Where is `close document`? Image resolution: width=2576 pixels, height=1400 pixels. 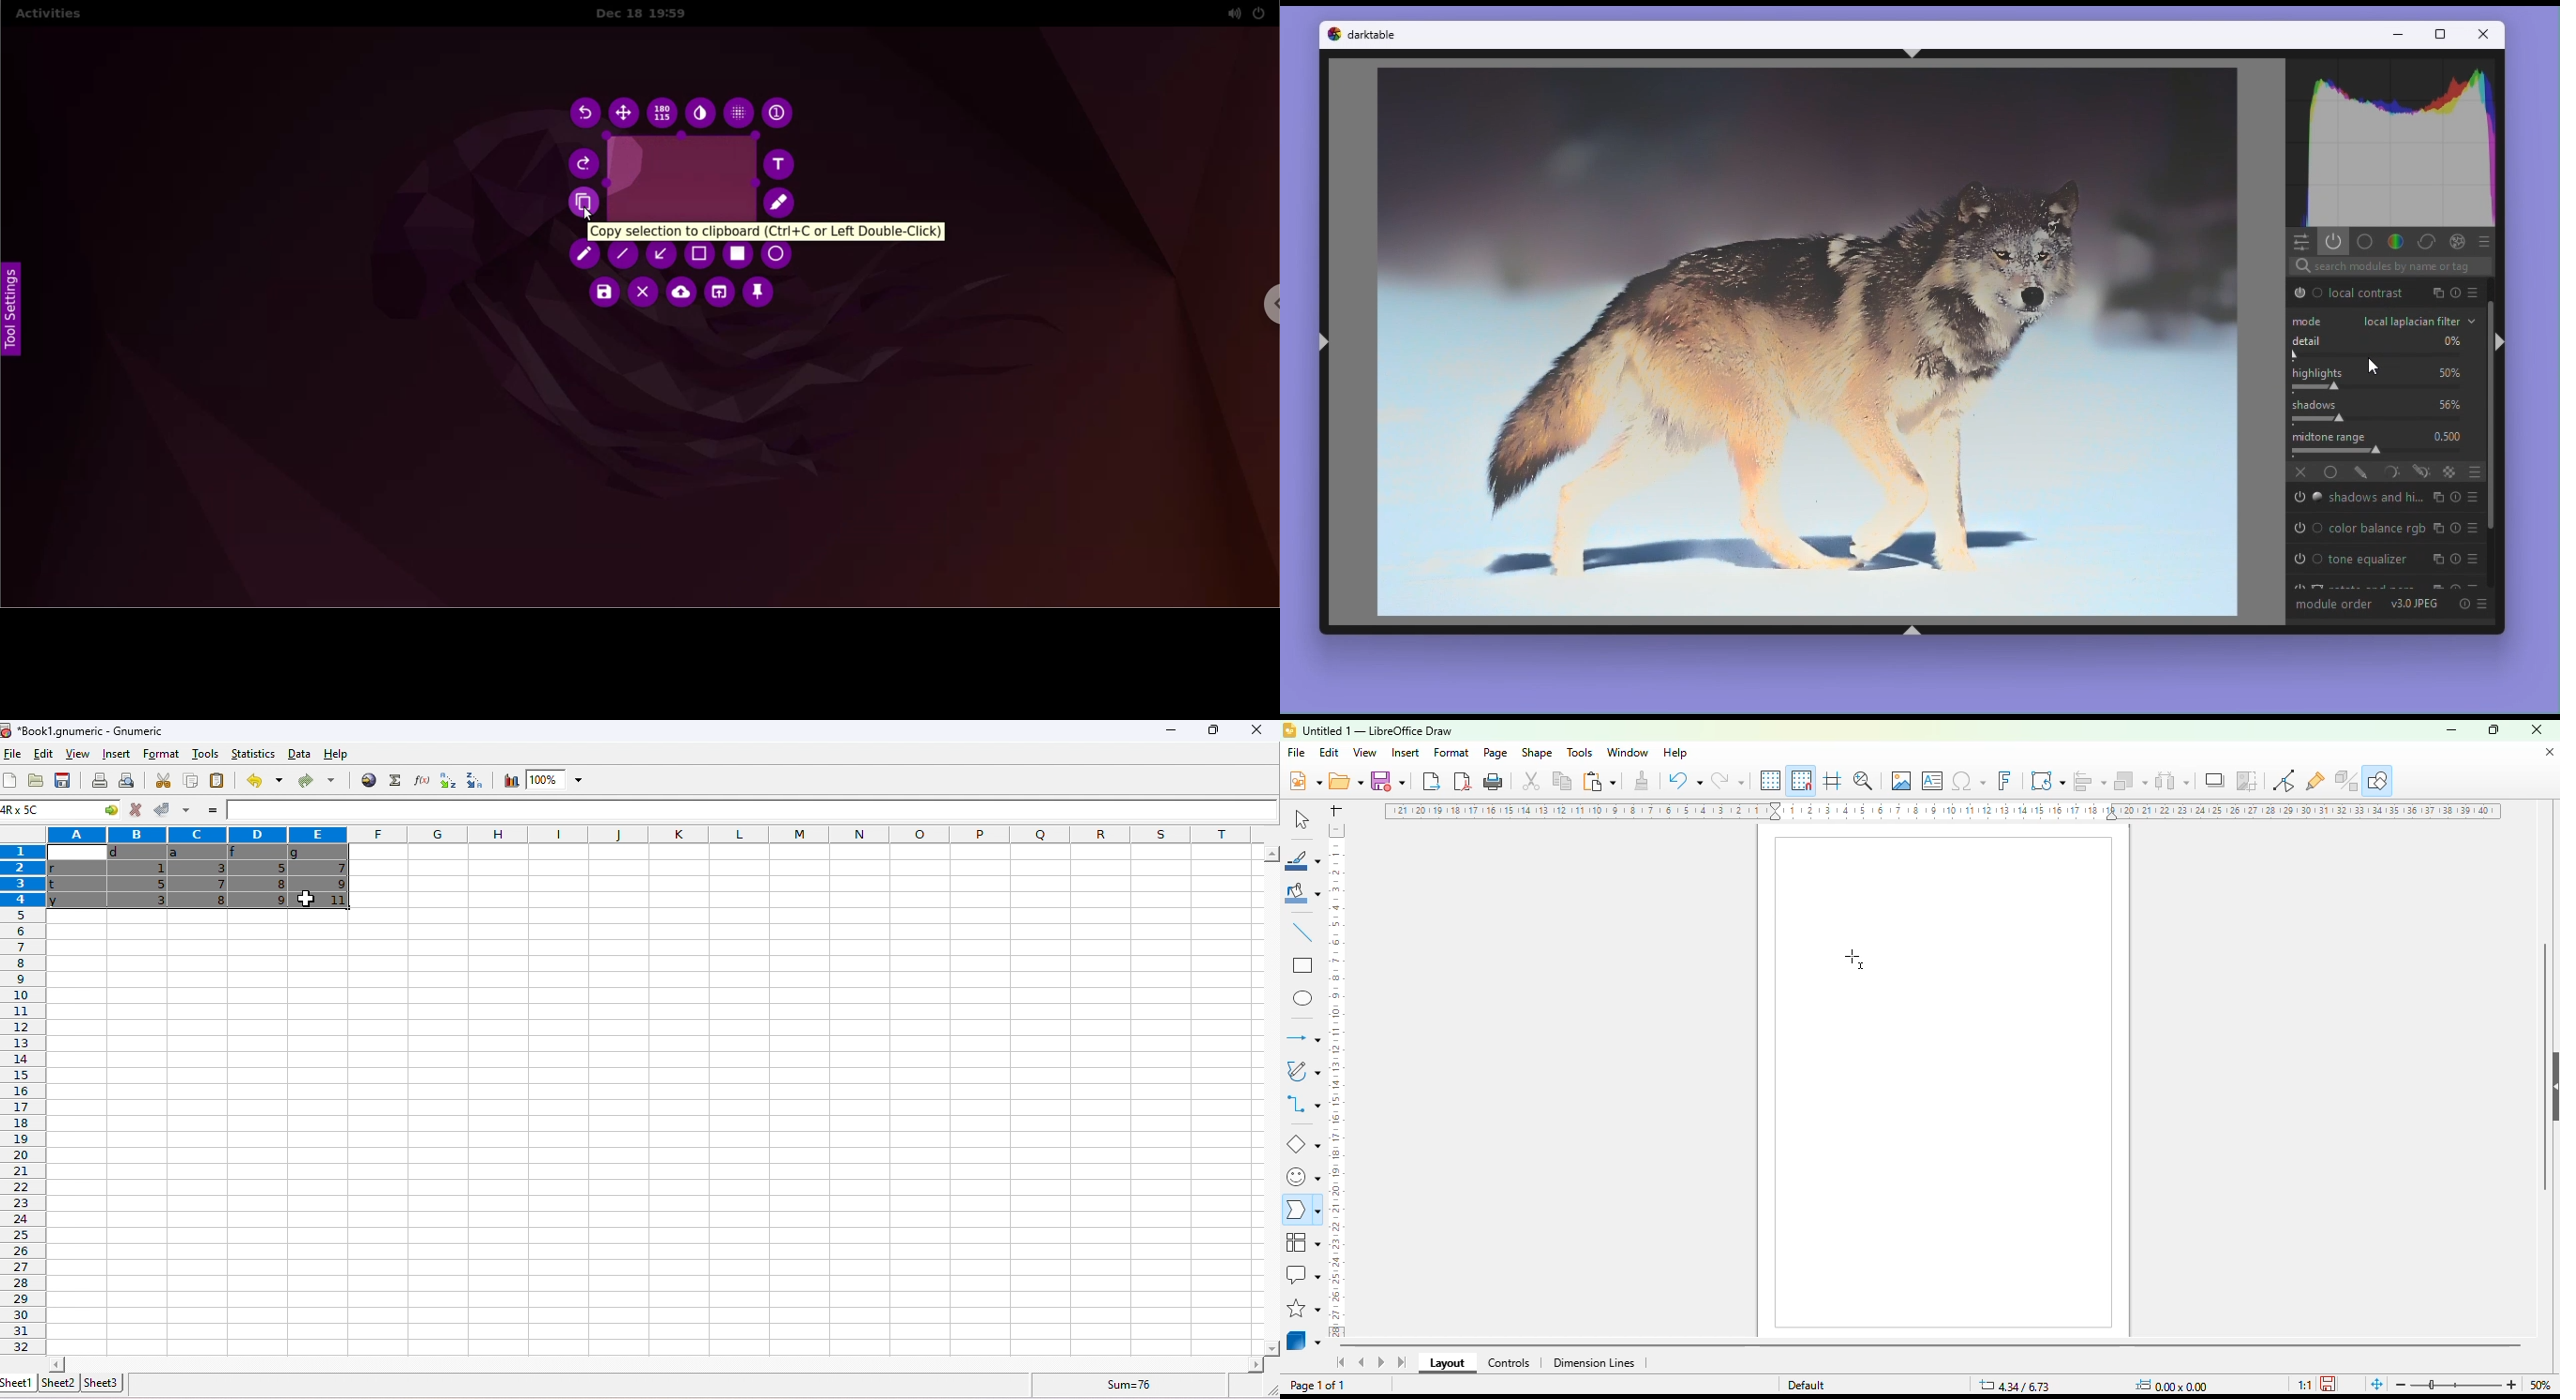
close document is located at coordinates (2550, 753).